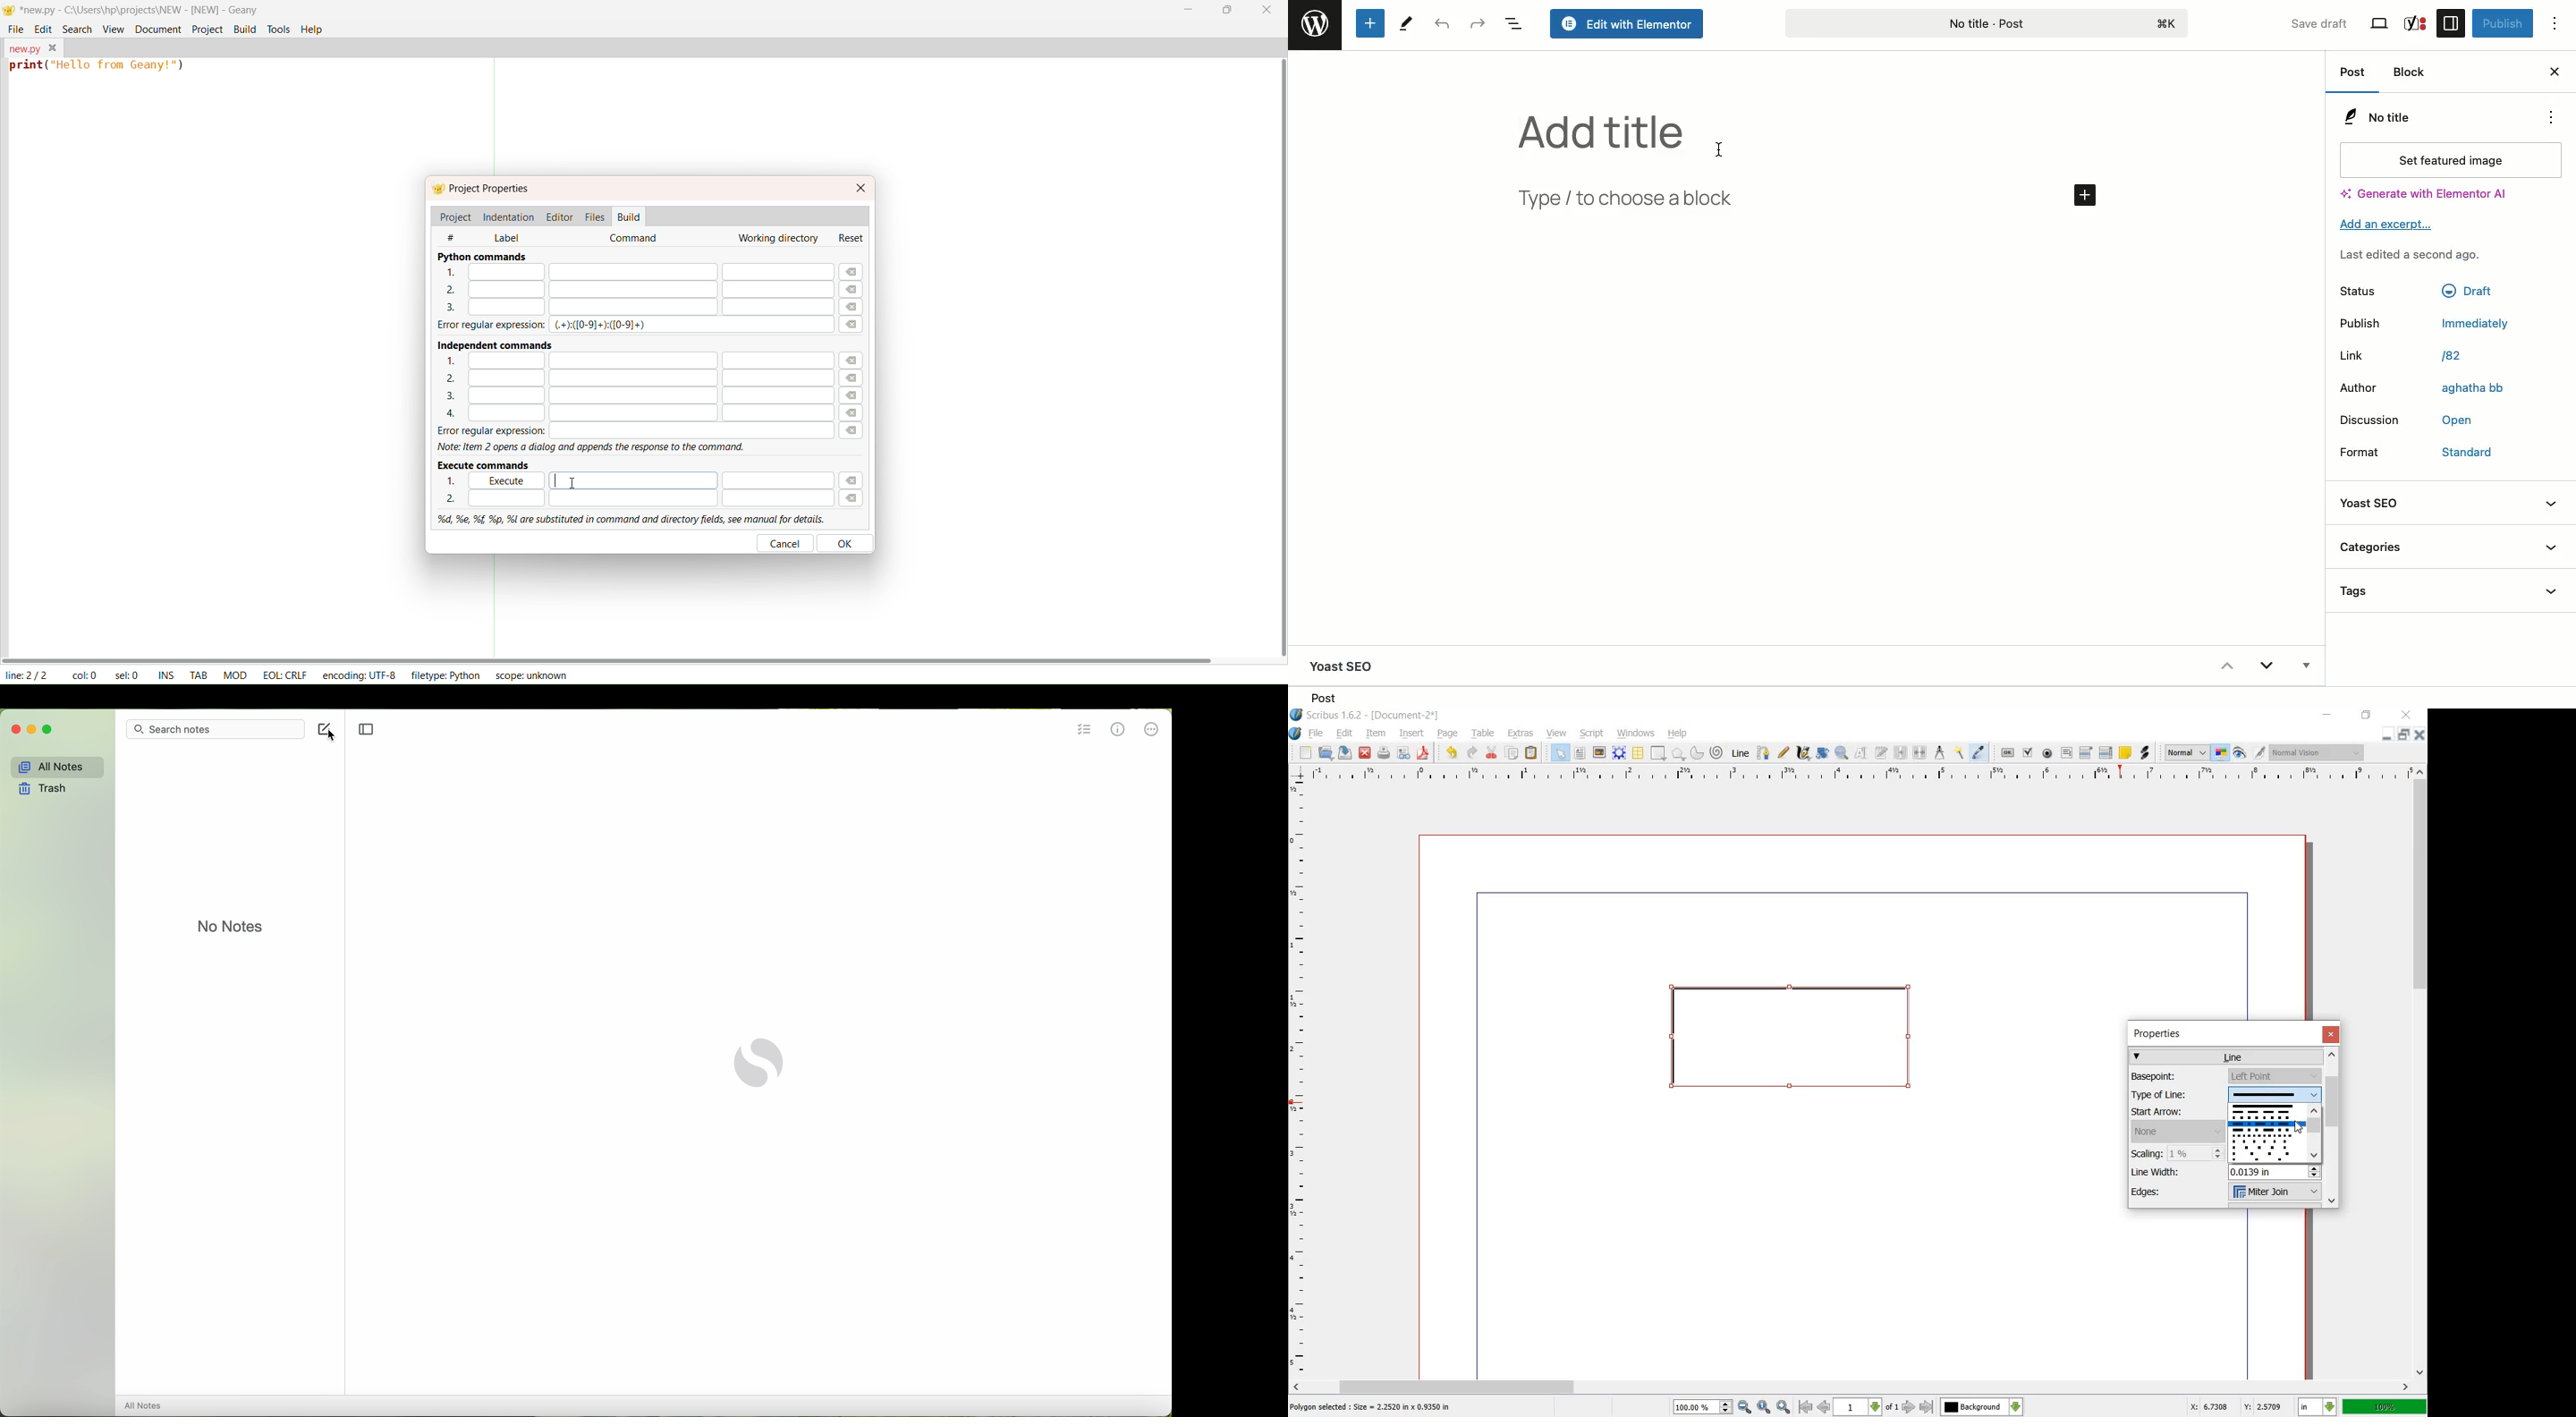 This screenshot has width=2576, height=1428. I want to click on SCRIPT, so click(1590, 734).